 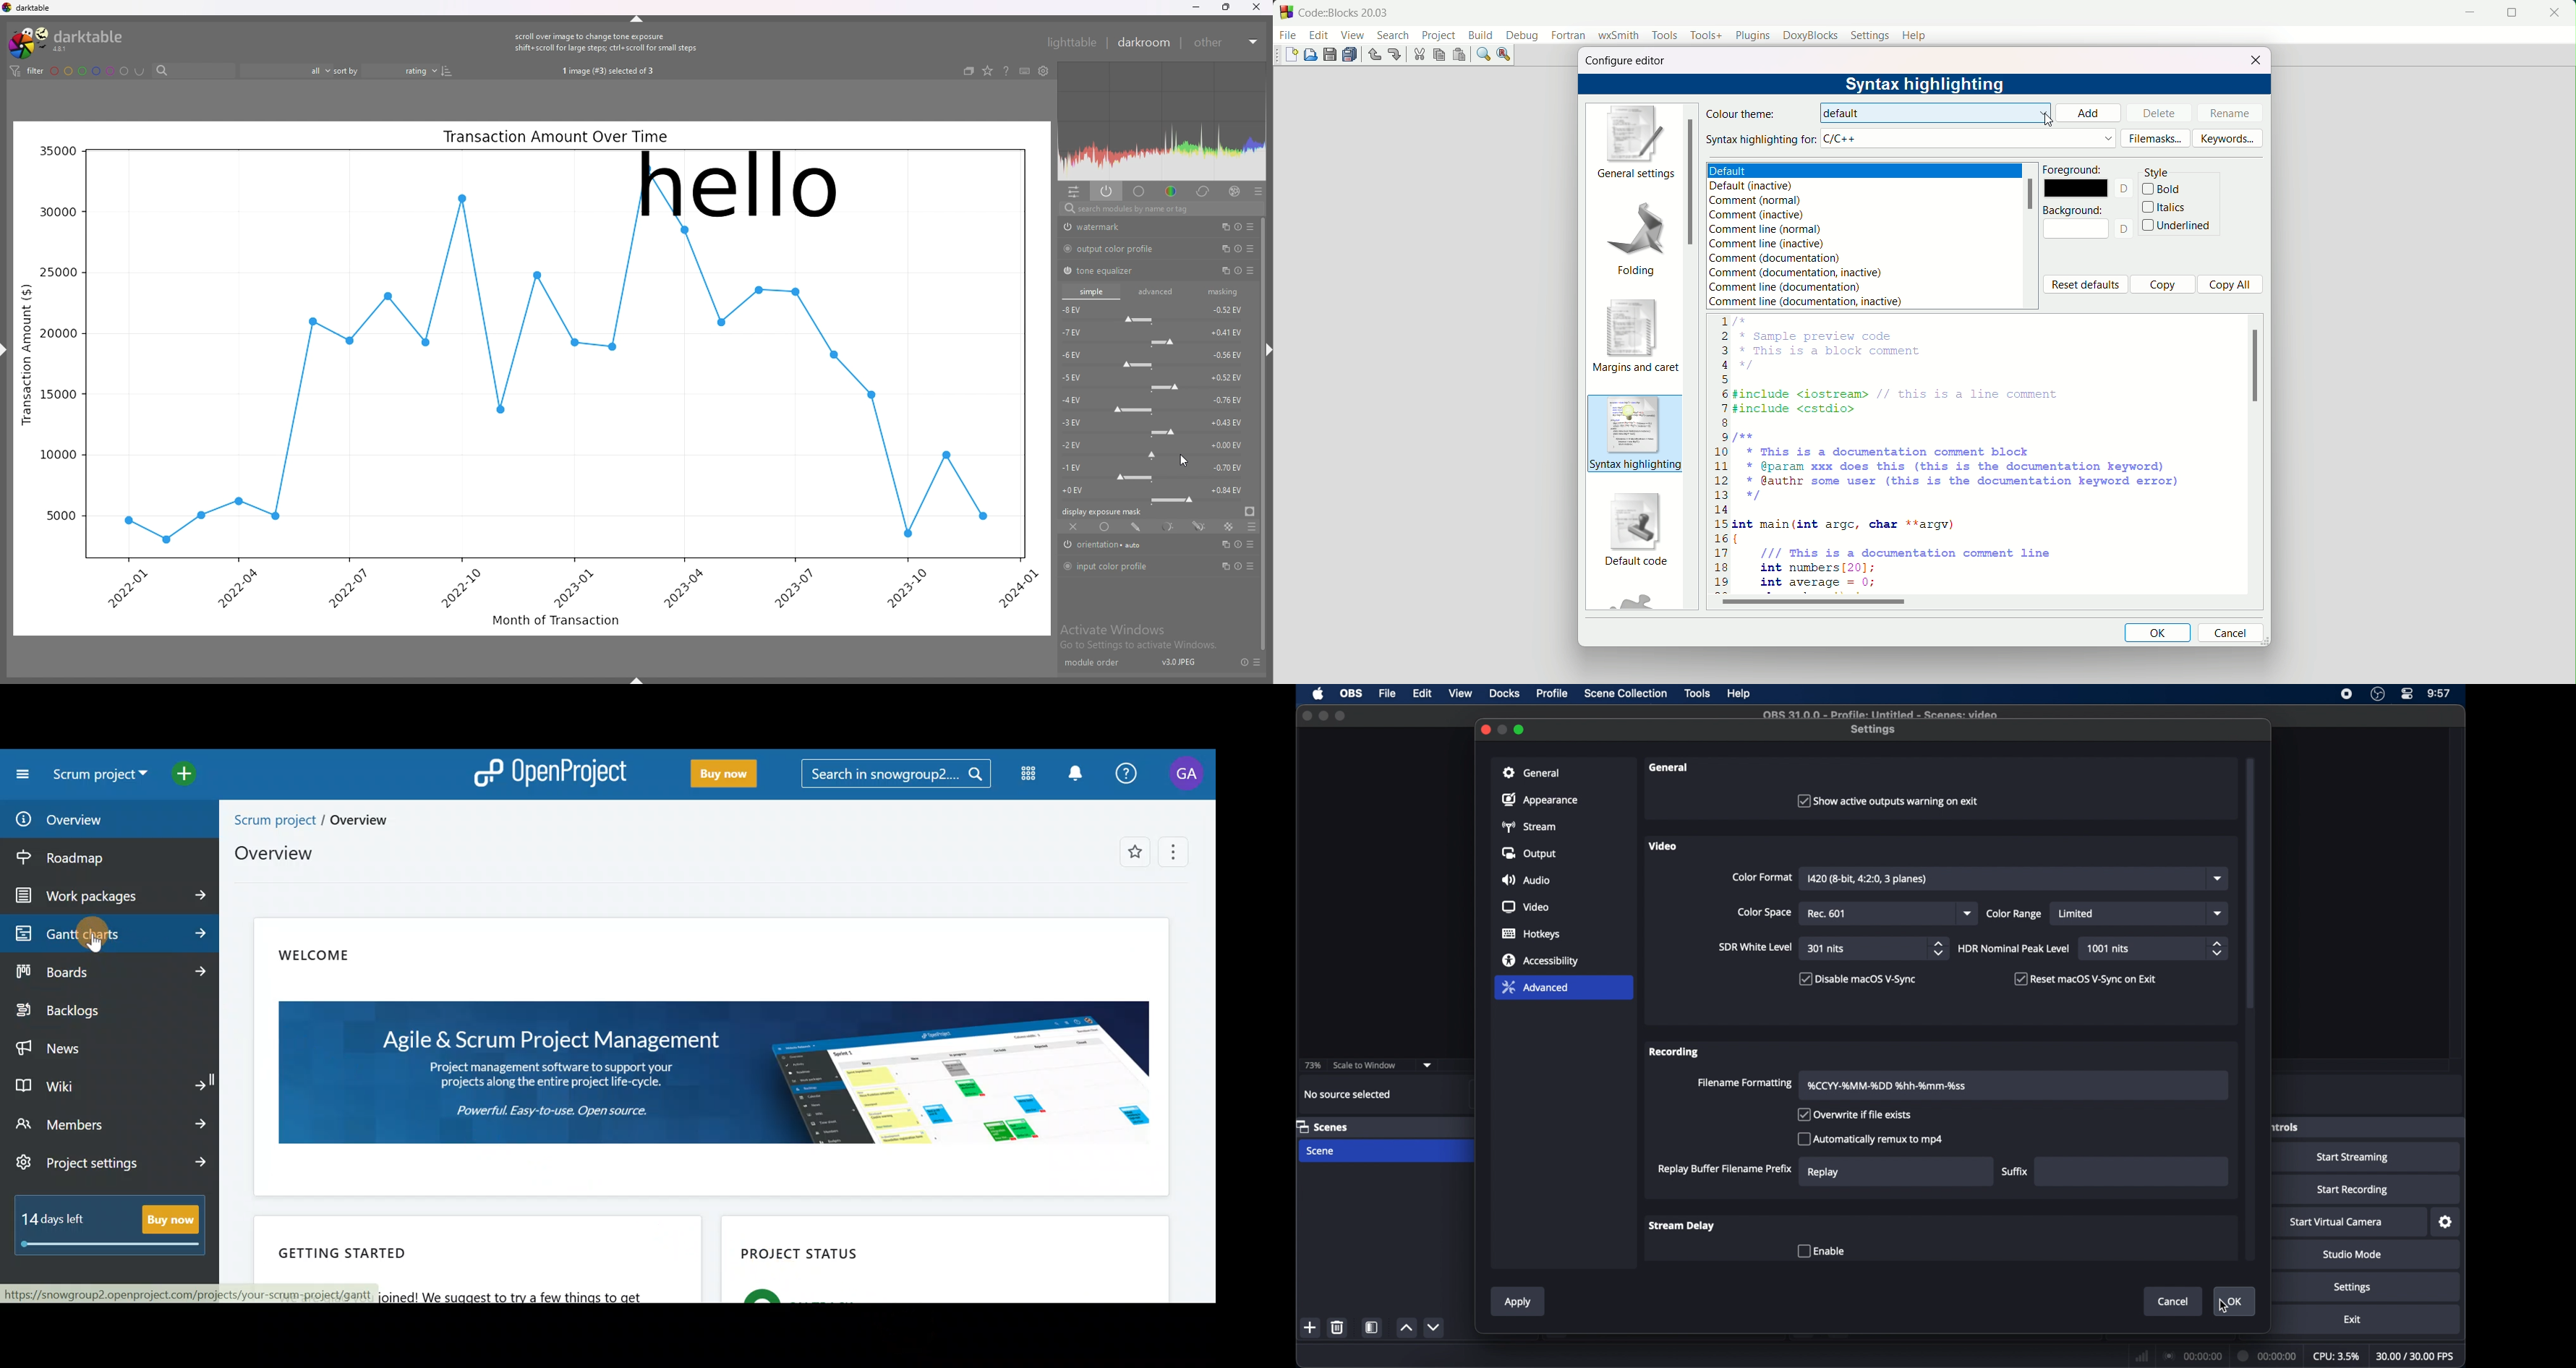 I want to click on base, so click(x=1140, y=192).